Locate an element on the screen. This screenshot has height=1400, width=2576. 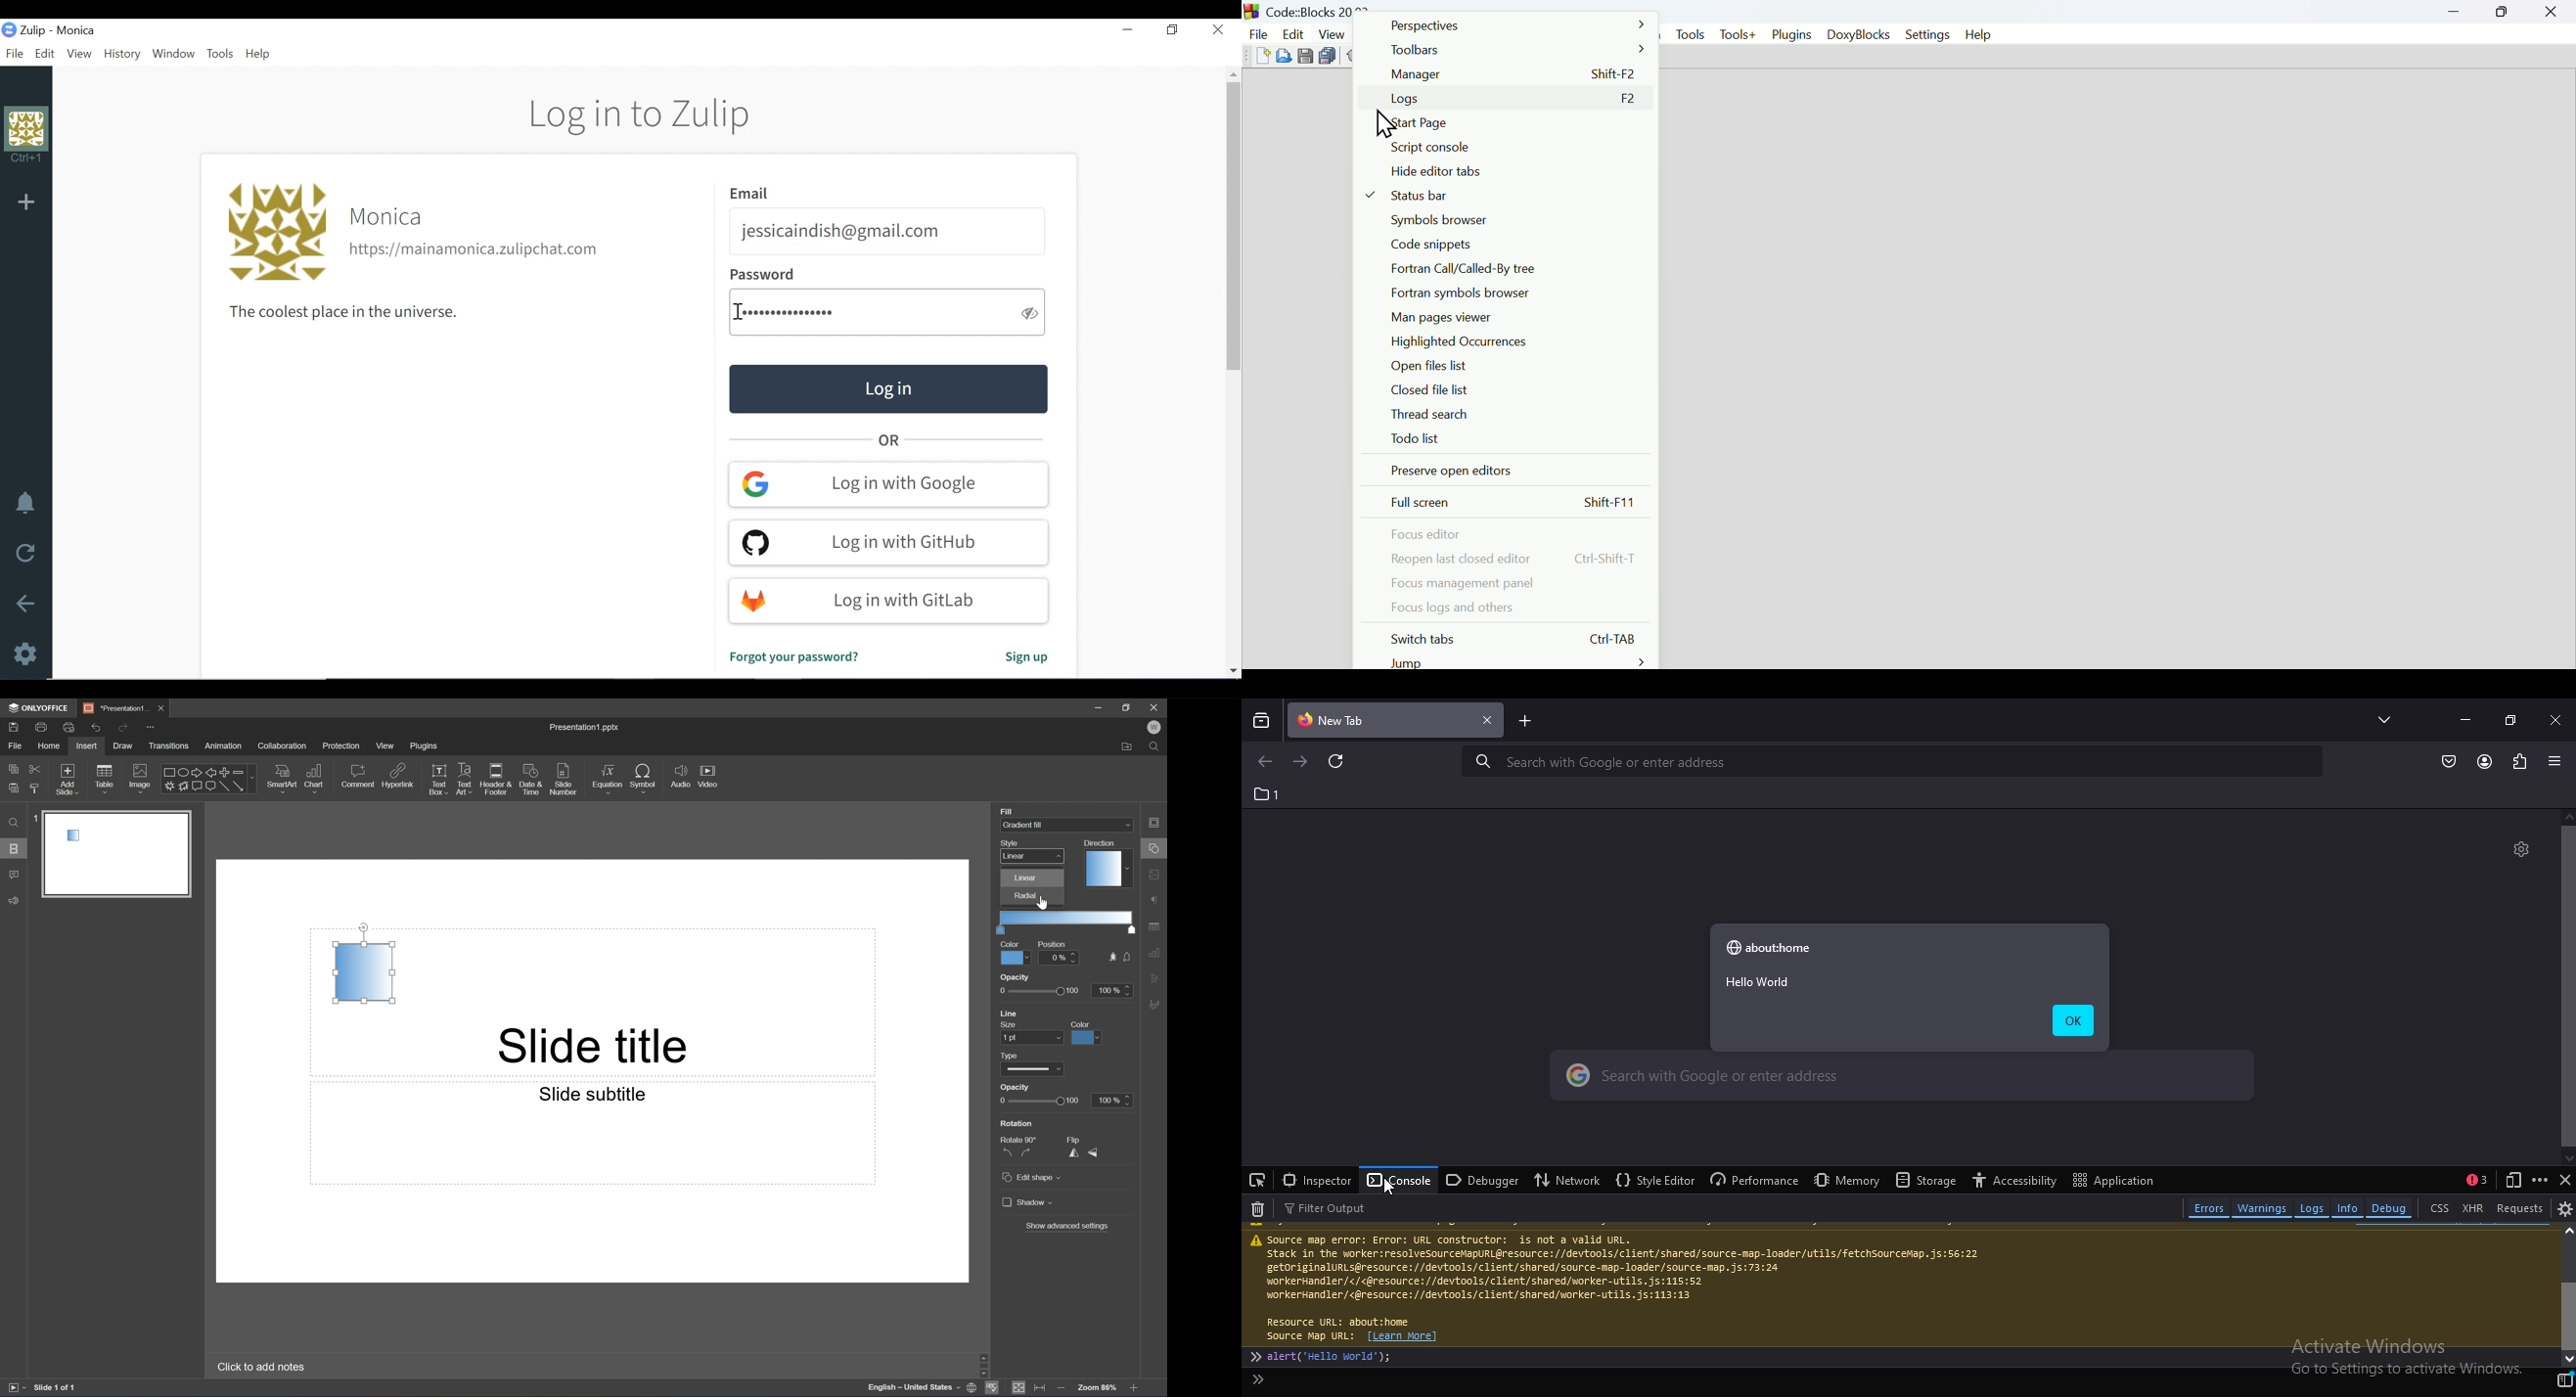
Slide settings is located at coordinates (1158, 822).